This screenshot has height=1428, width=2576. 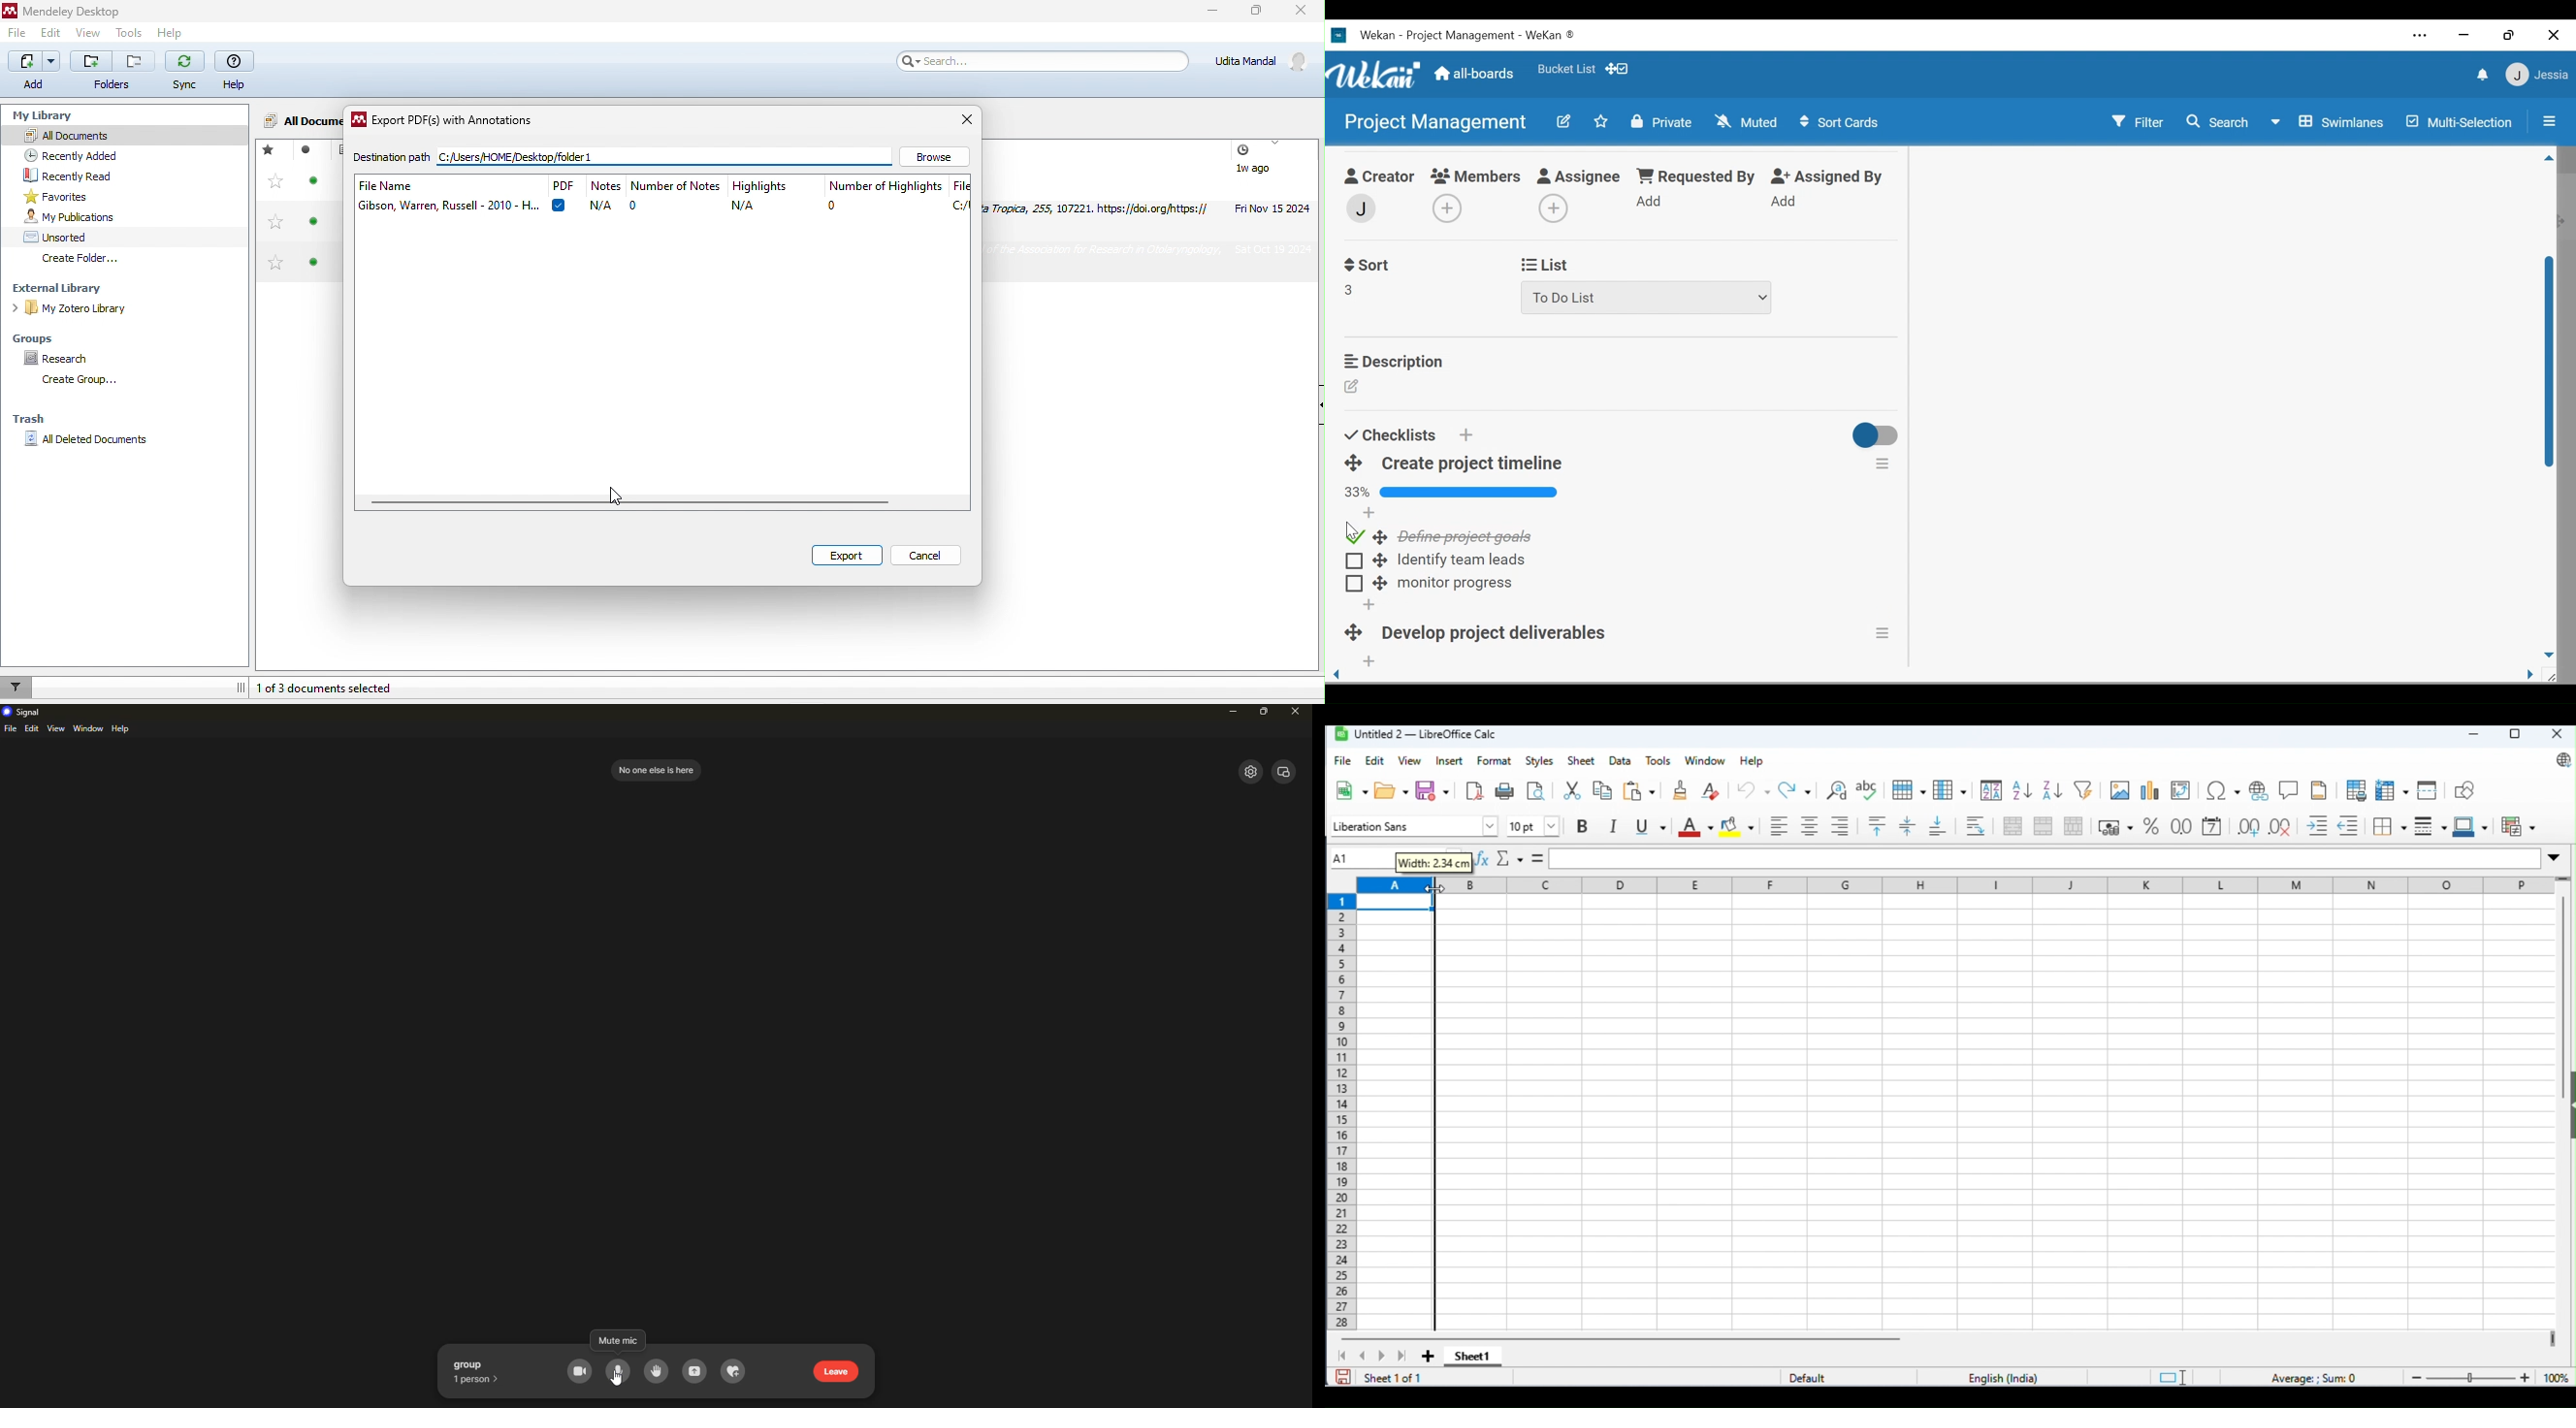 What do you see at coordinates (1779, 825) in the screenshot?
I see `align left` at bounding box center [1779, 825].